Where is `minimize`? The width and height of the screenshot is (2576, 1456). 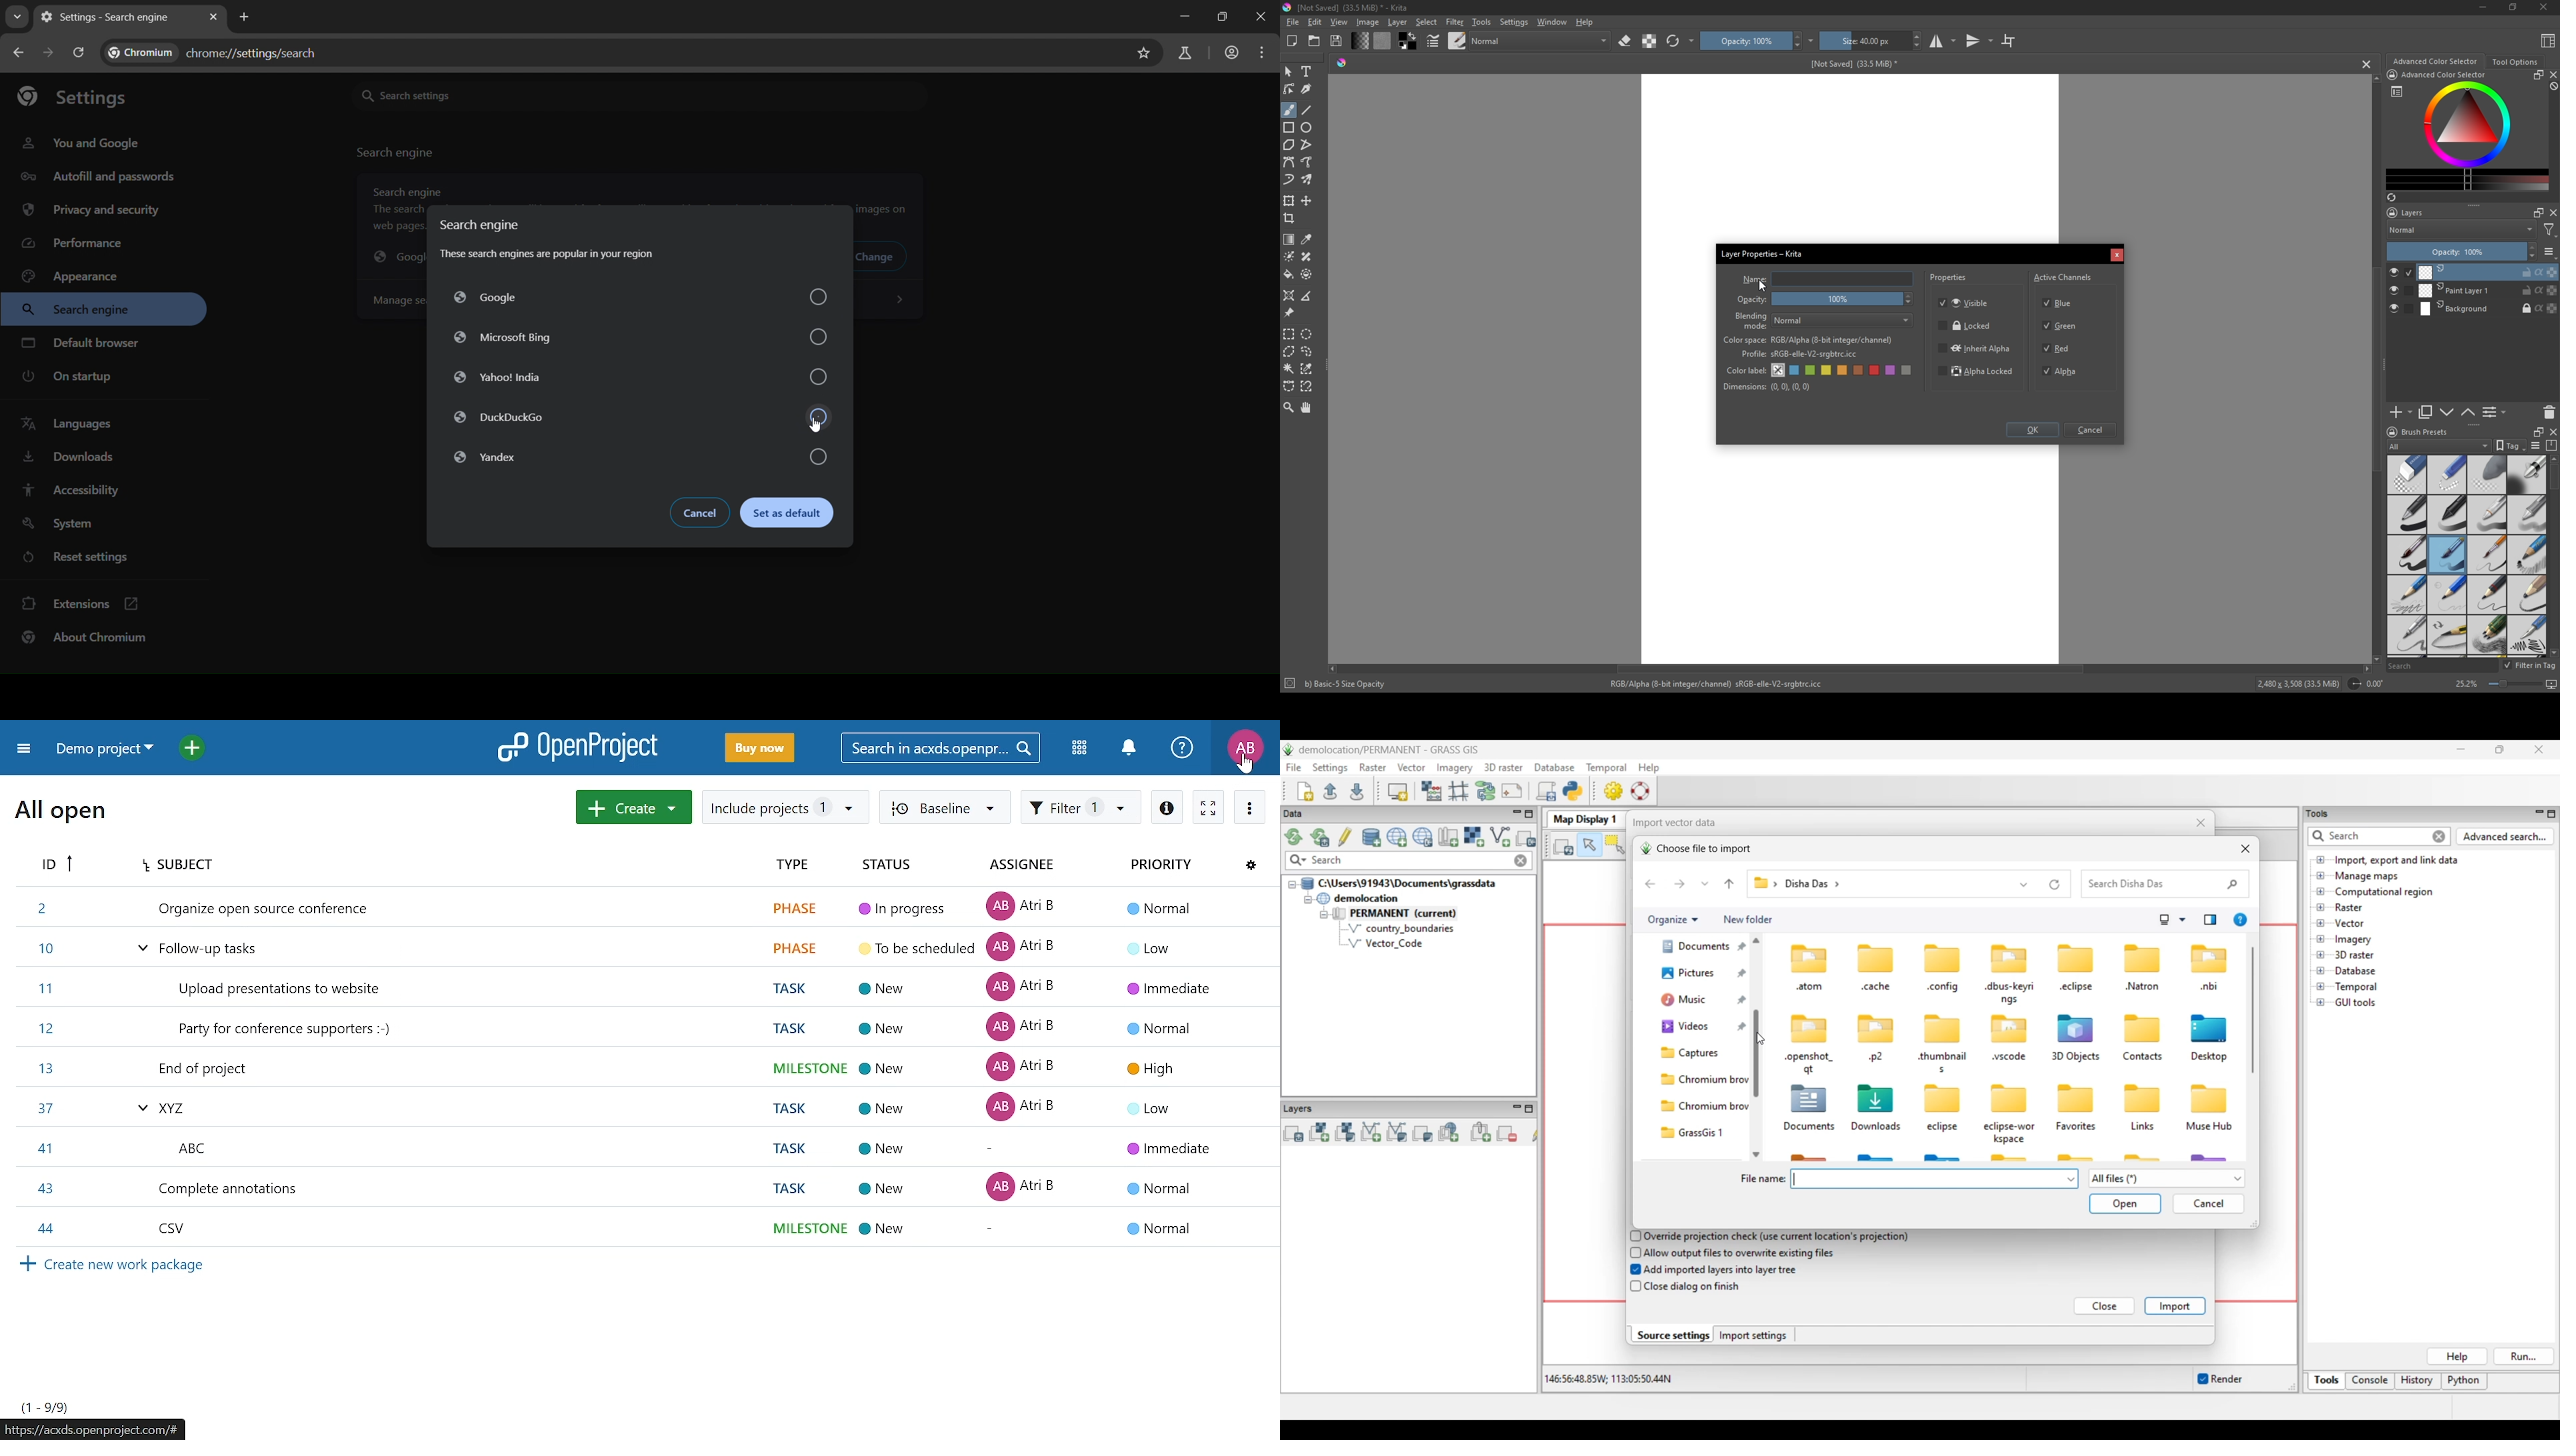
minimize is located at coordinates (1185, 15).